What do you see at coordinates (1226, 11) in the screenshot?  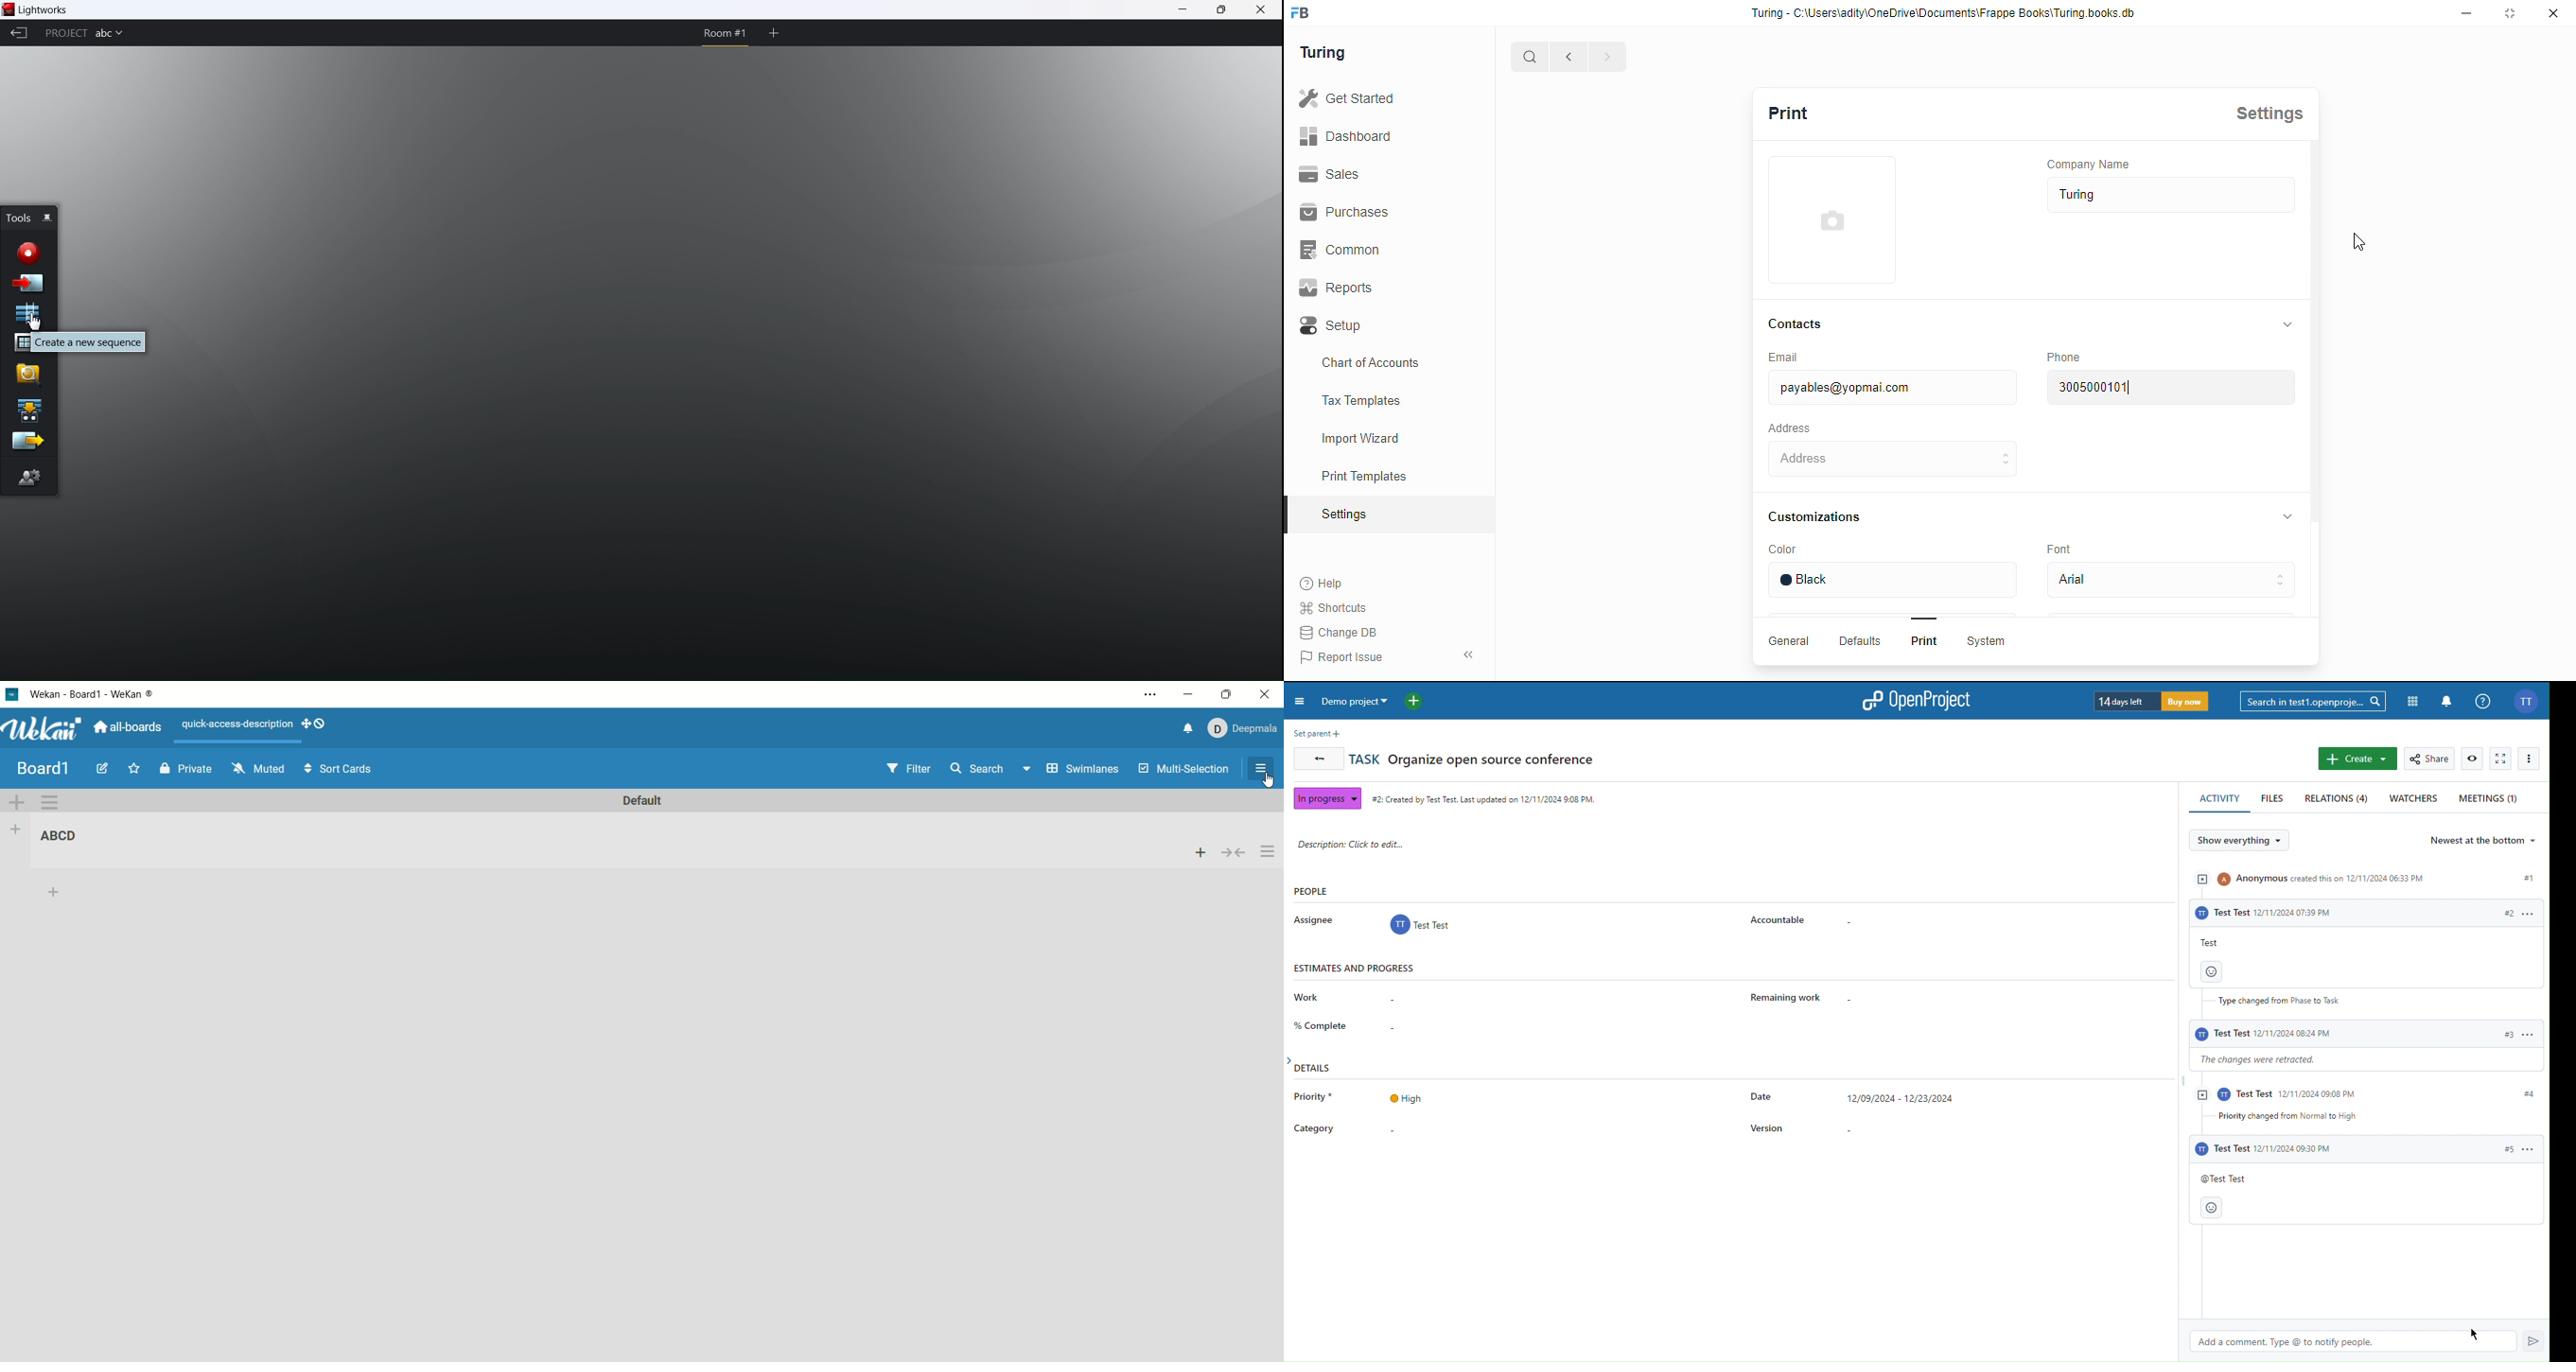 I see `maximize` at bounding box center [1226, 11].